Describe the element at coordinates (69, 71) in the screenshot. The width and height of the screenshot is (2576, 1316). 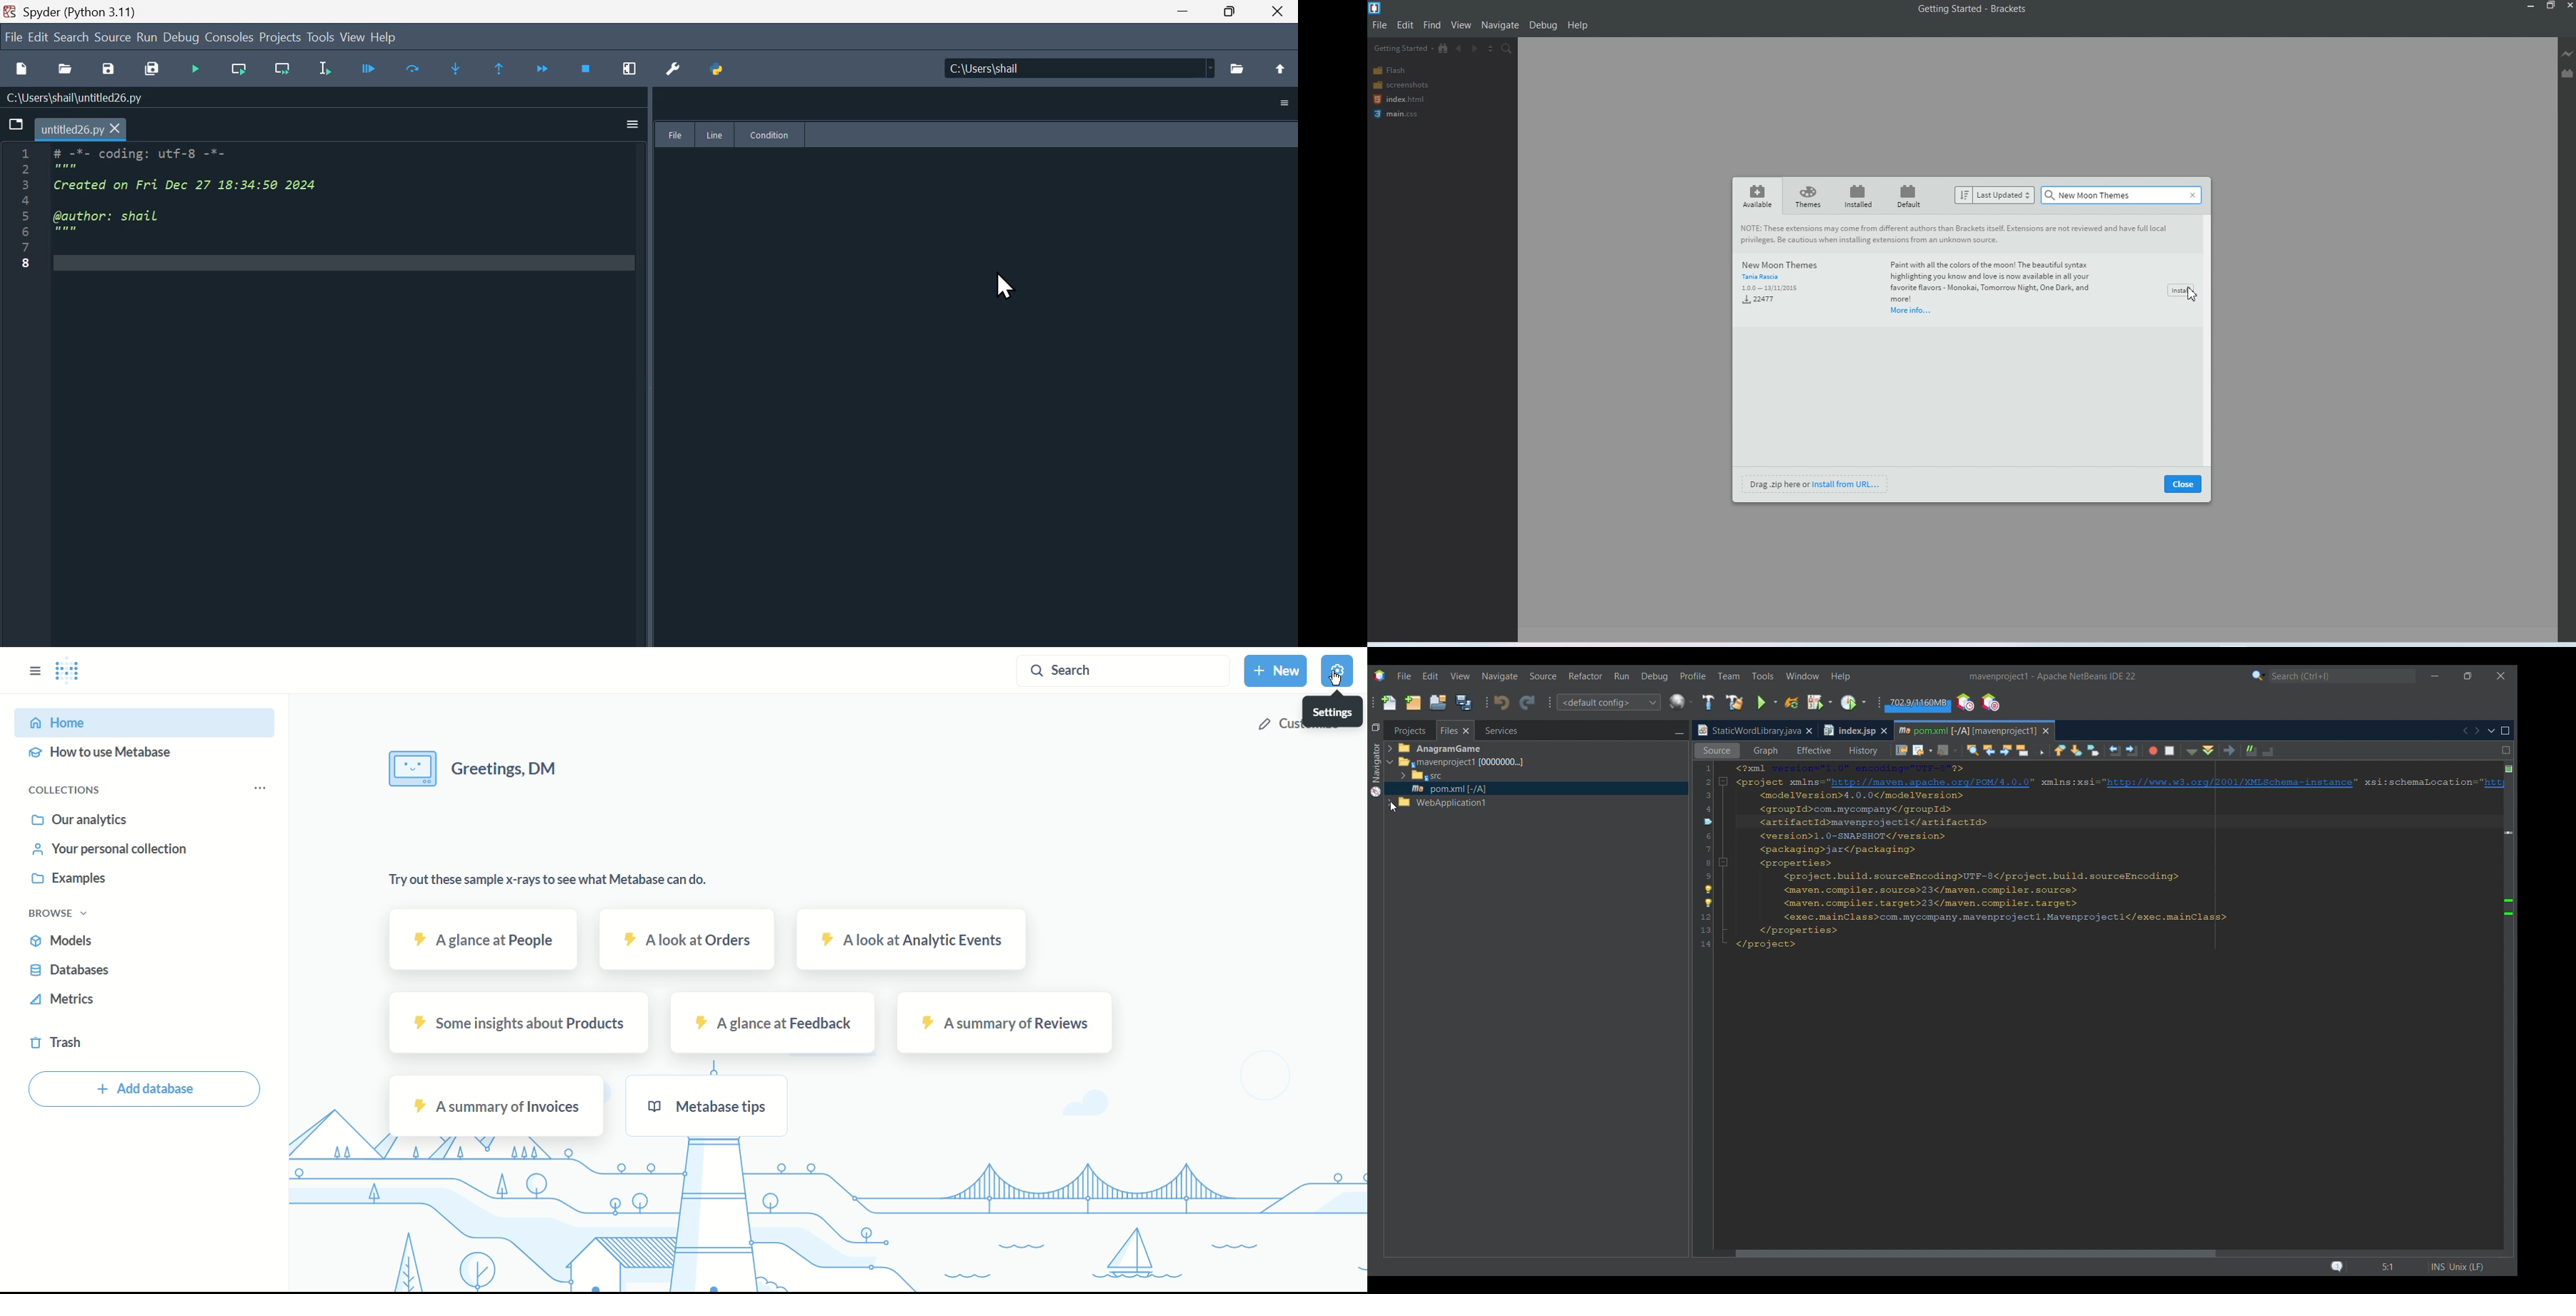
I see `Open file` at that location.